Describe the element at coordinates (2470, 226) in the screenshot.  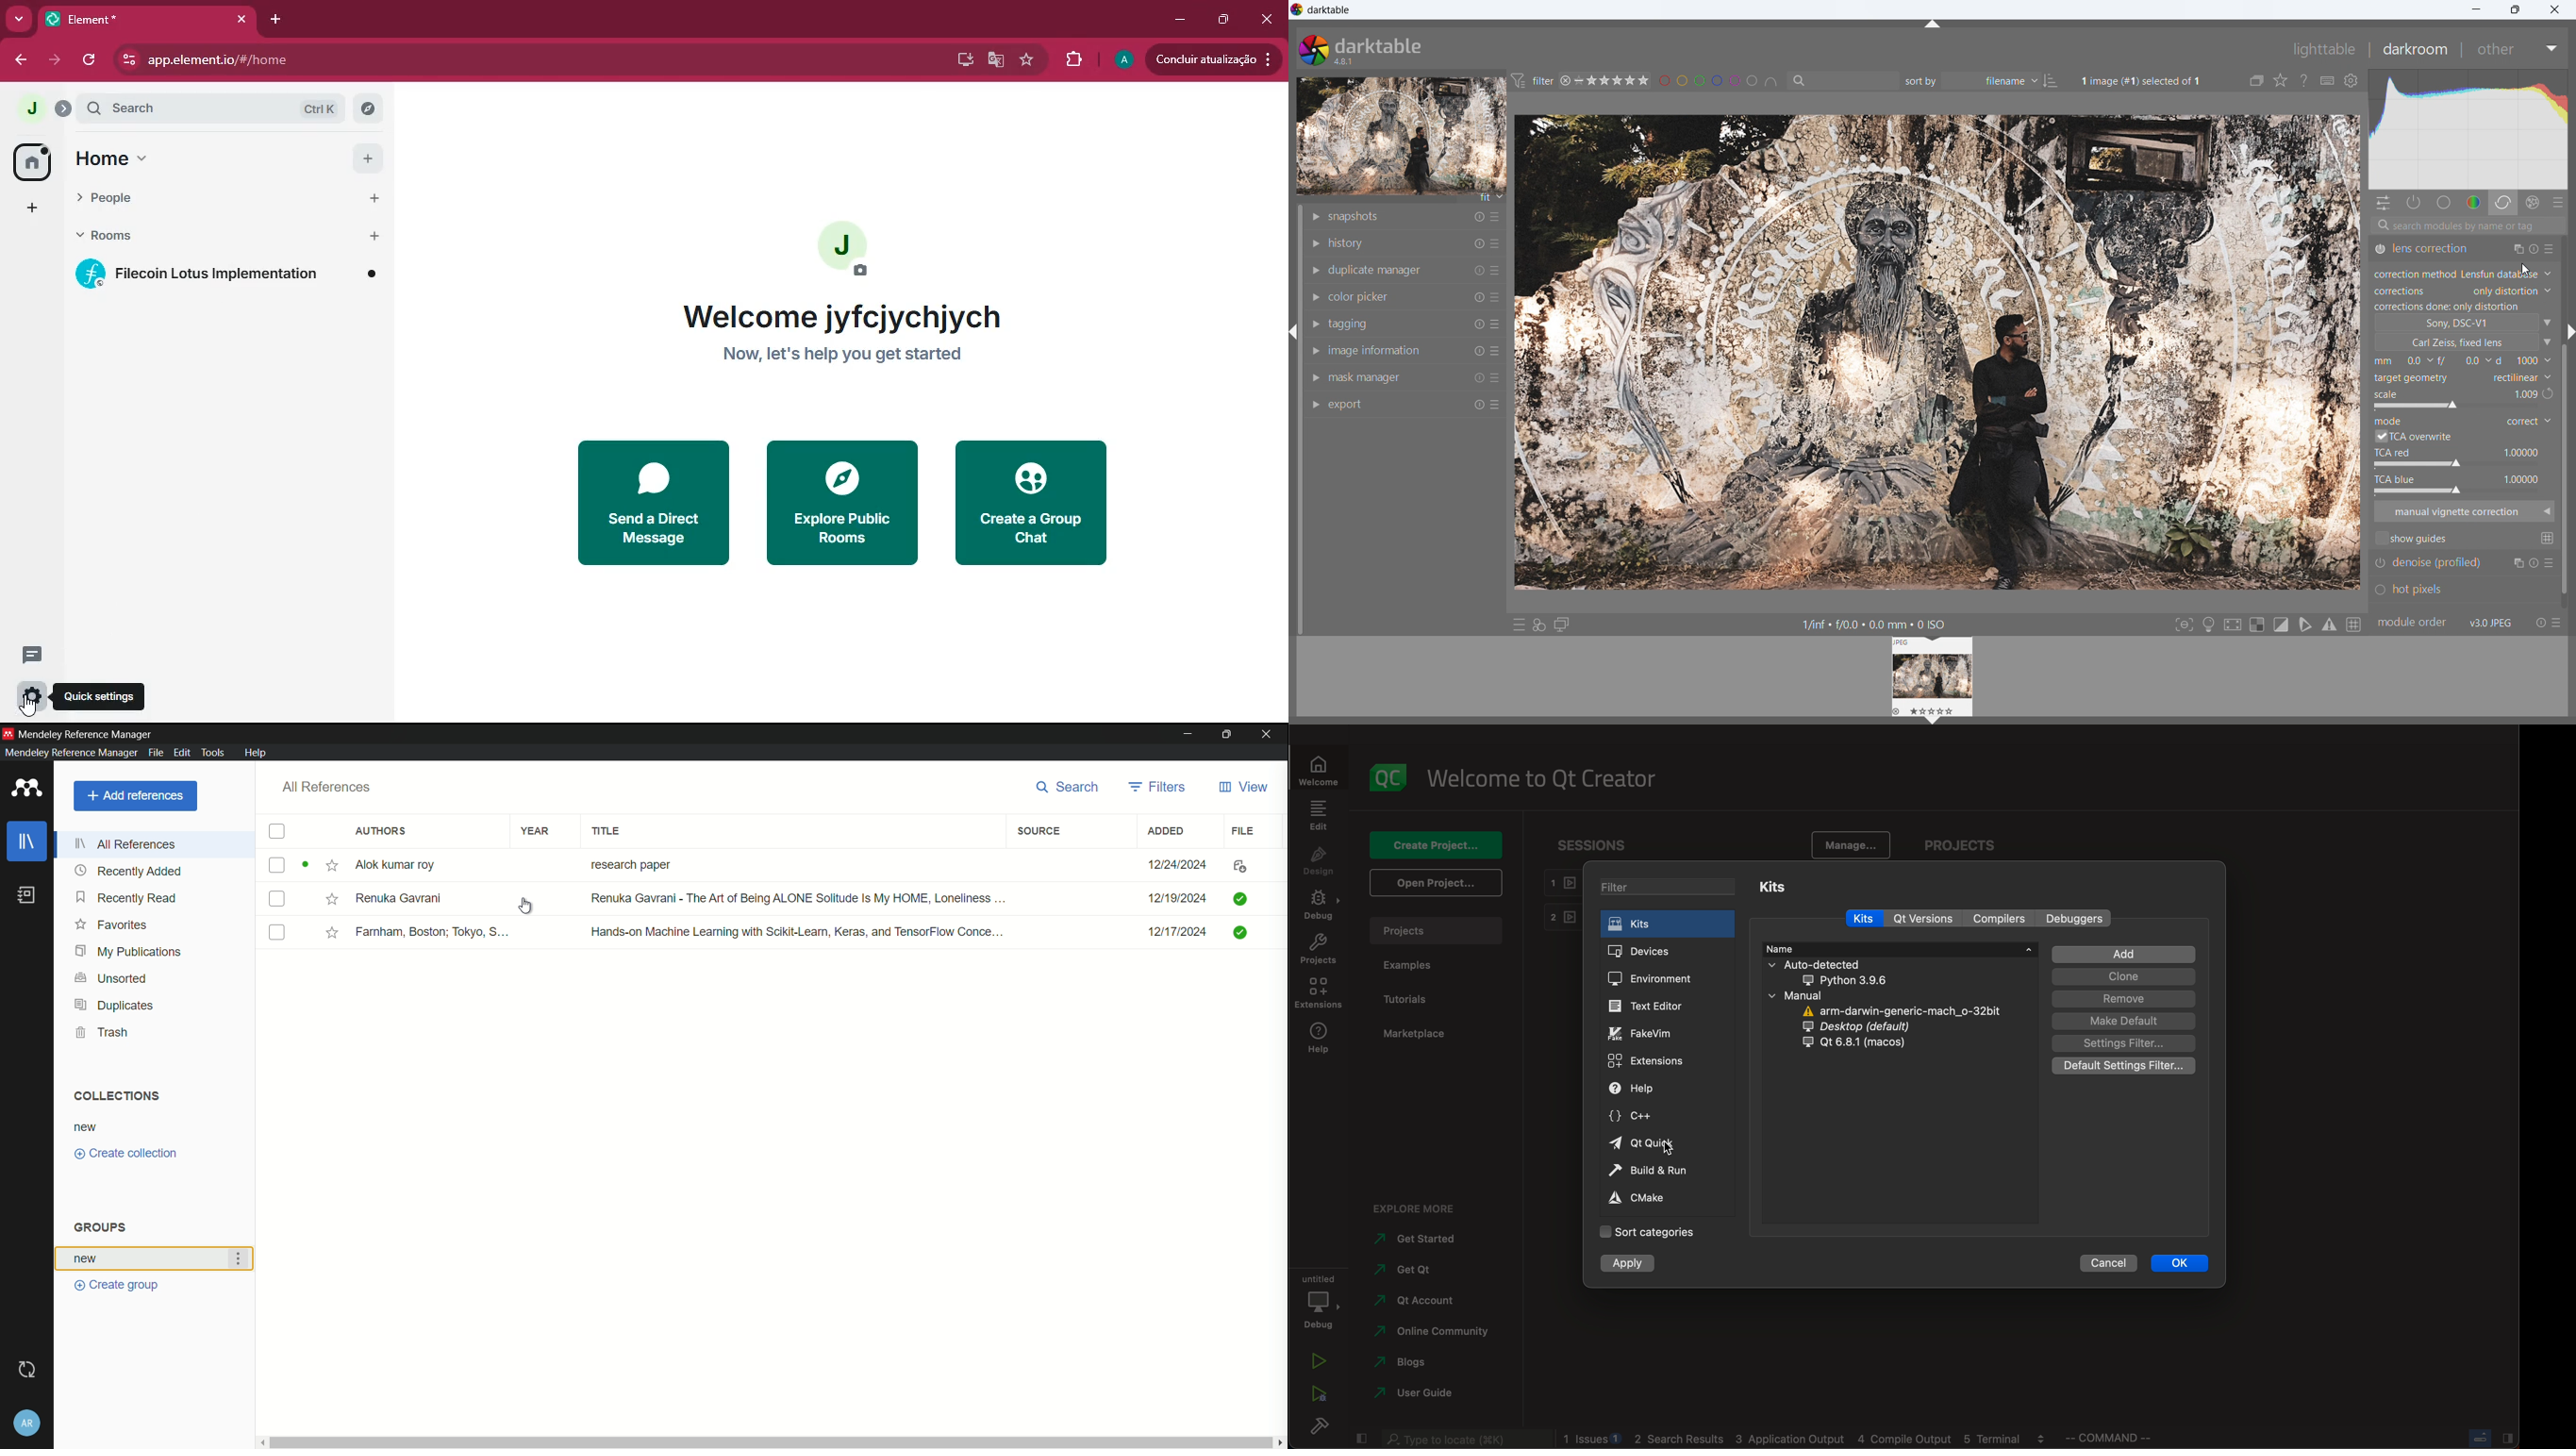
I see `search modules` at that location.